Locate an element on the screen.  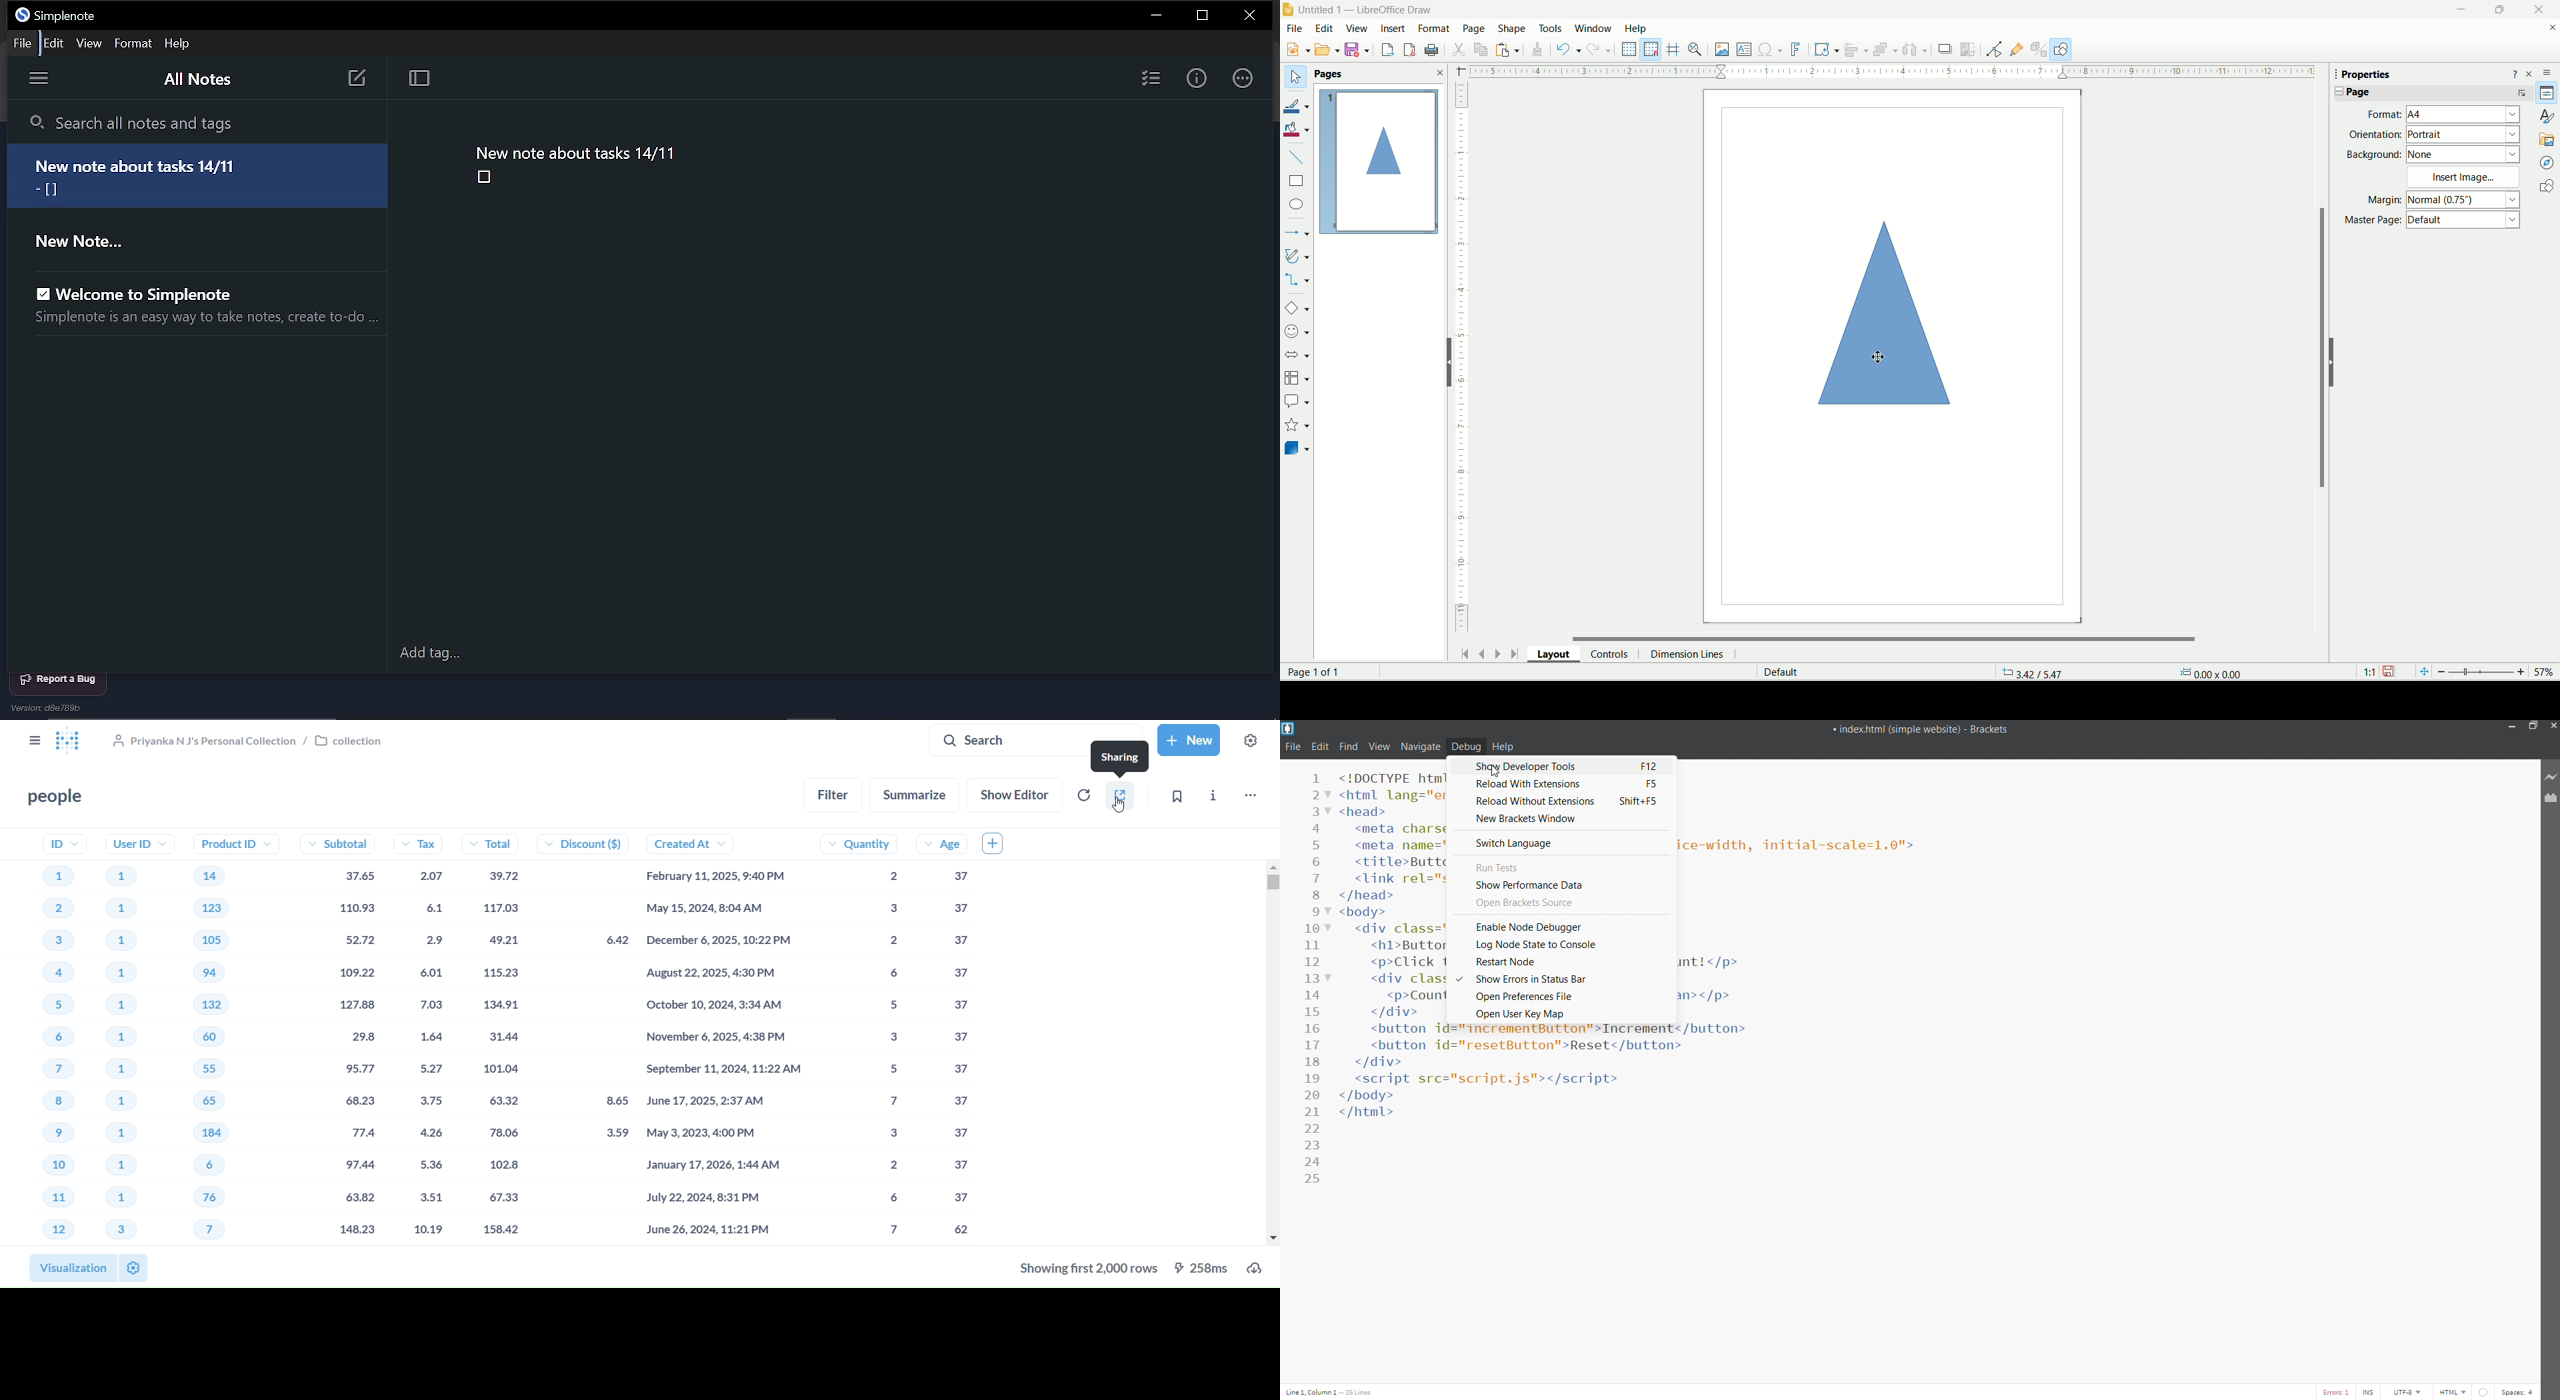
Close is located at coordinates (1437, 72).